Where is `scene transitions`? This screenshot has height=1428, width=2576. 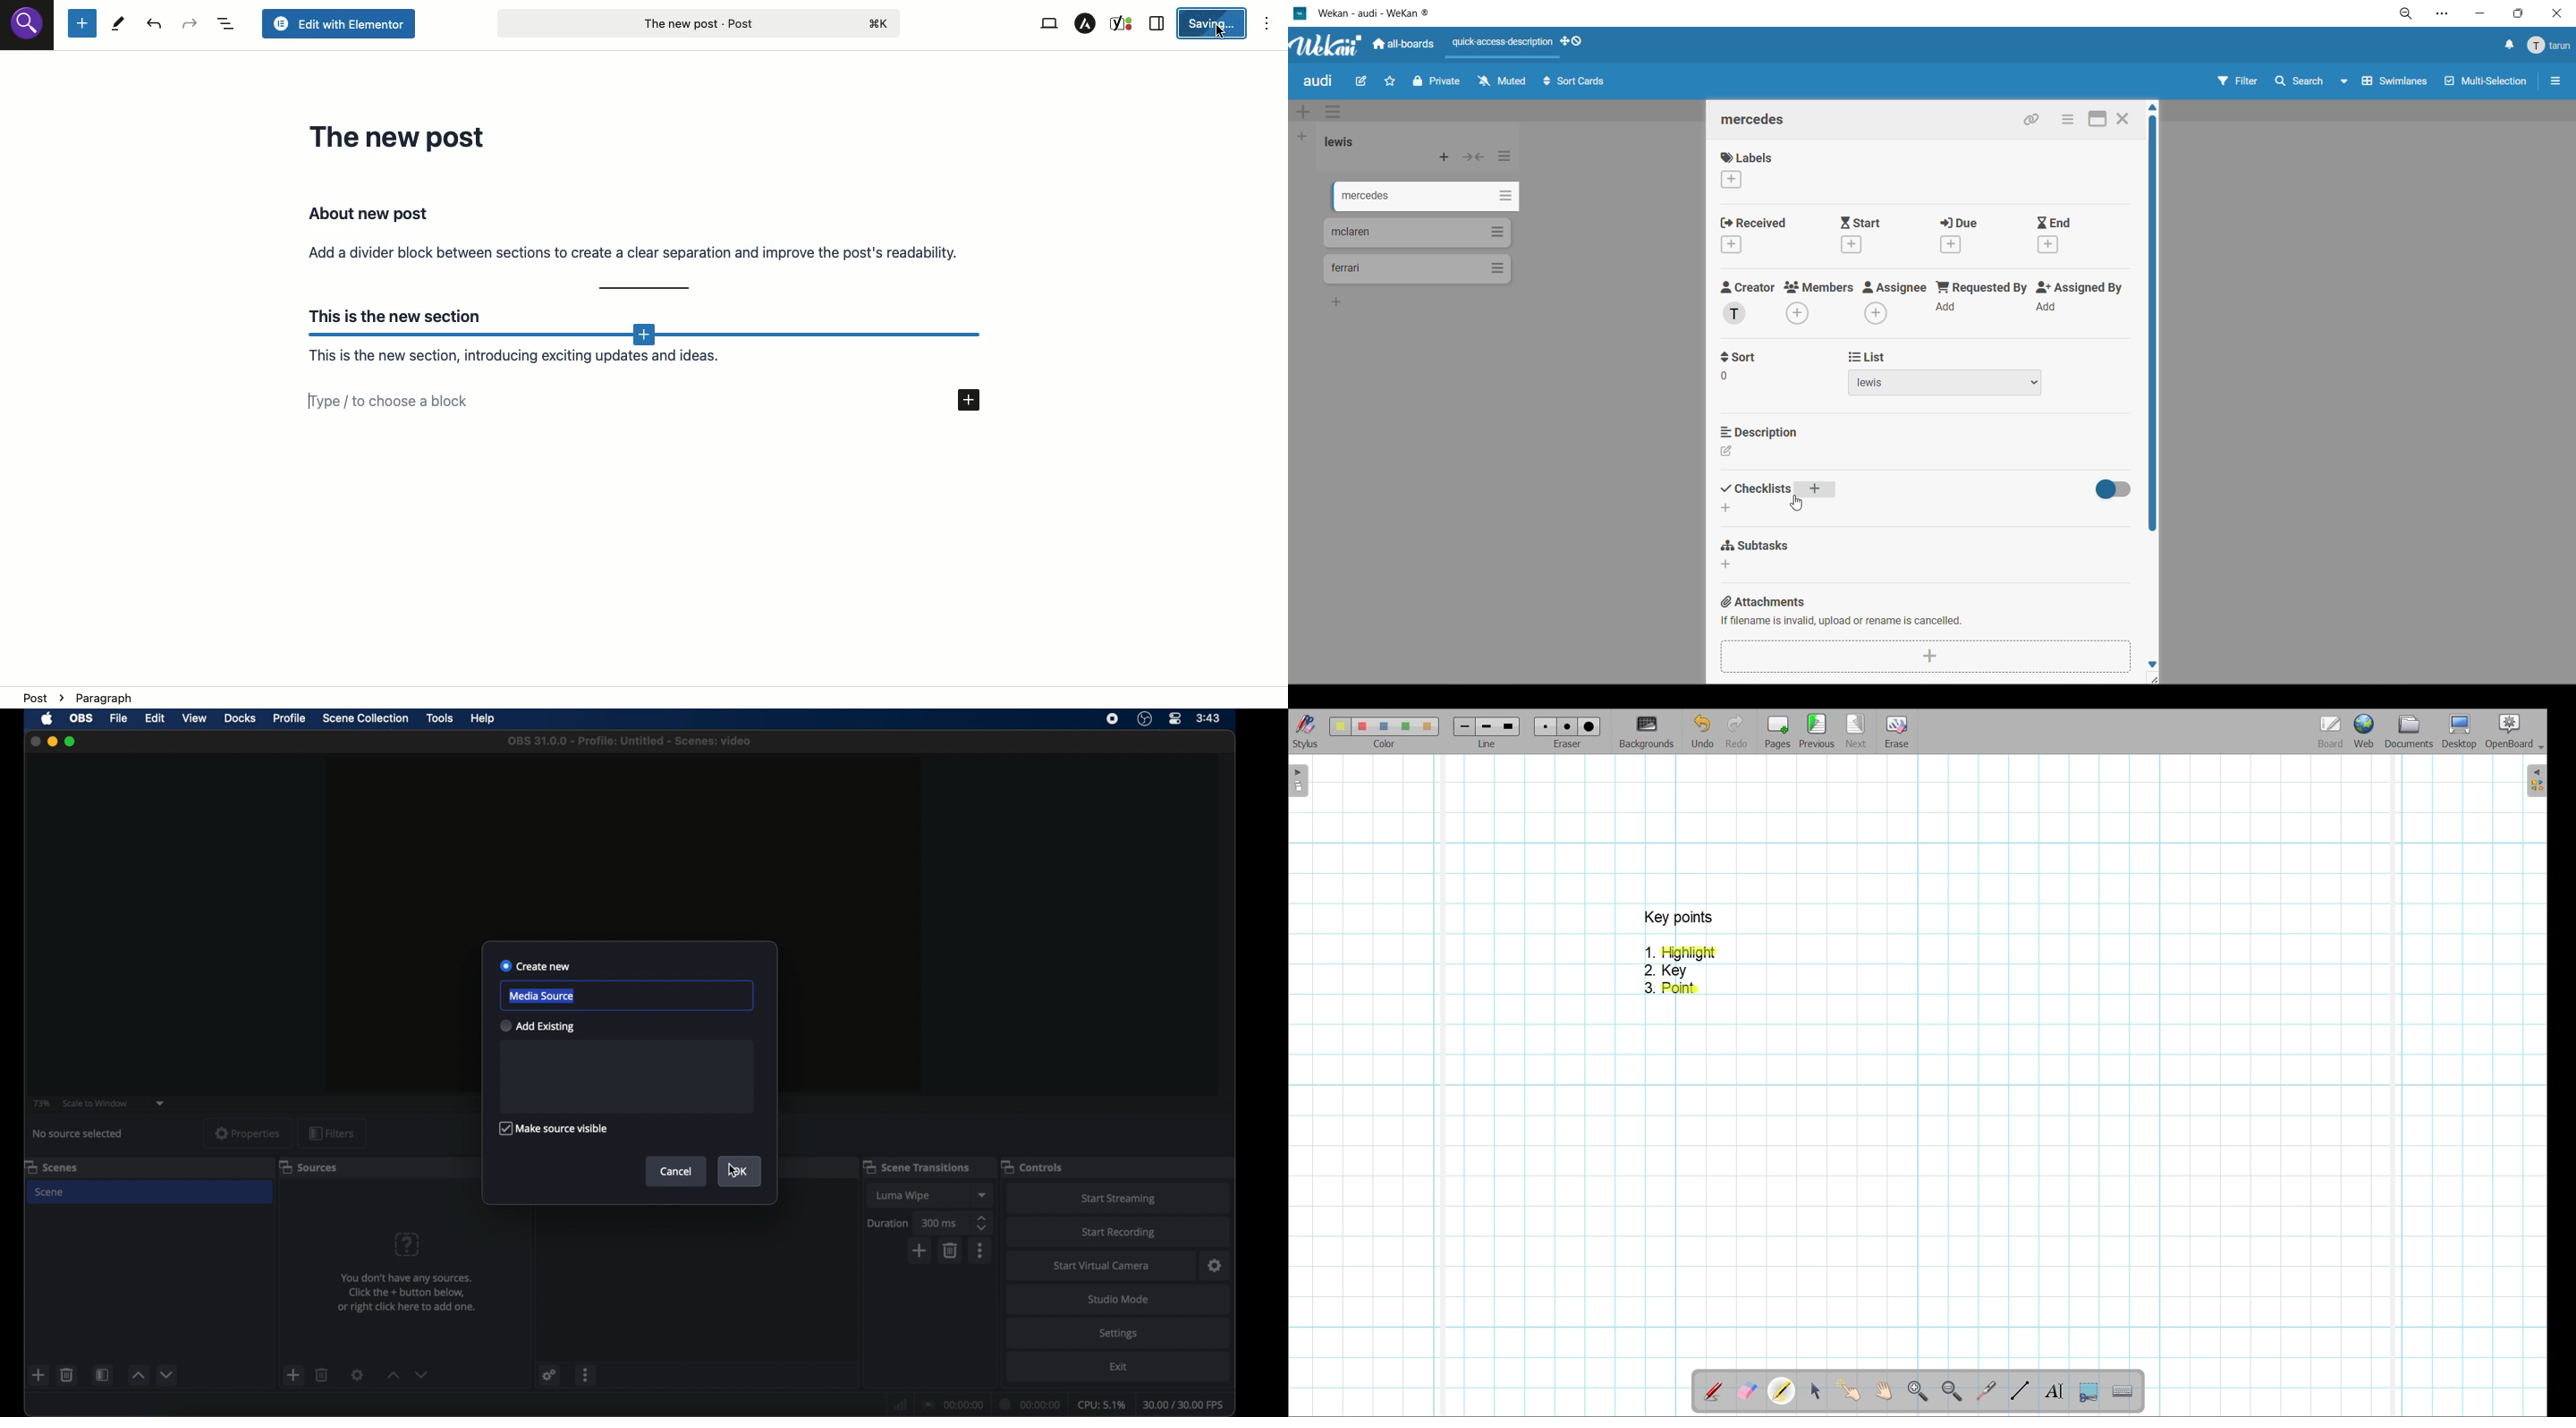 scene transitions is located at coordinates (916, 1166).